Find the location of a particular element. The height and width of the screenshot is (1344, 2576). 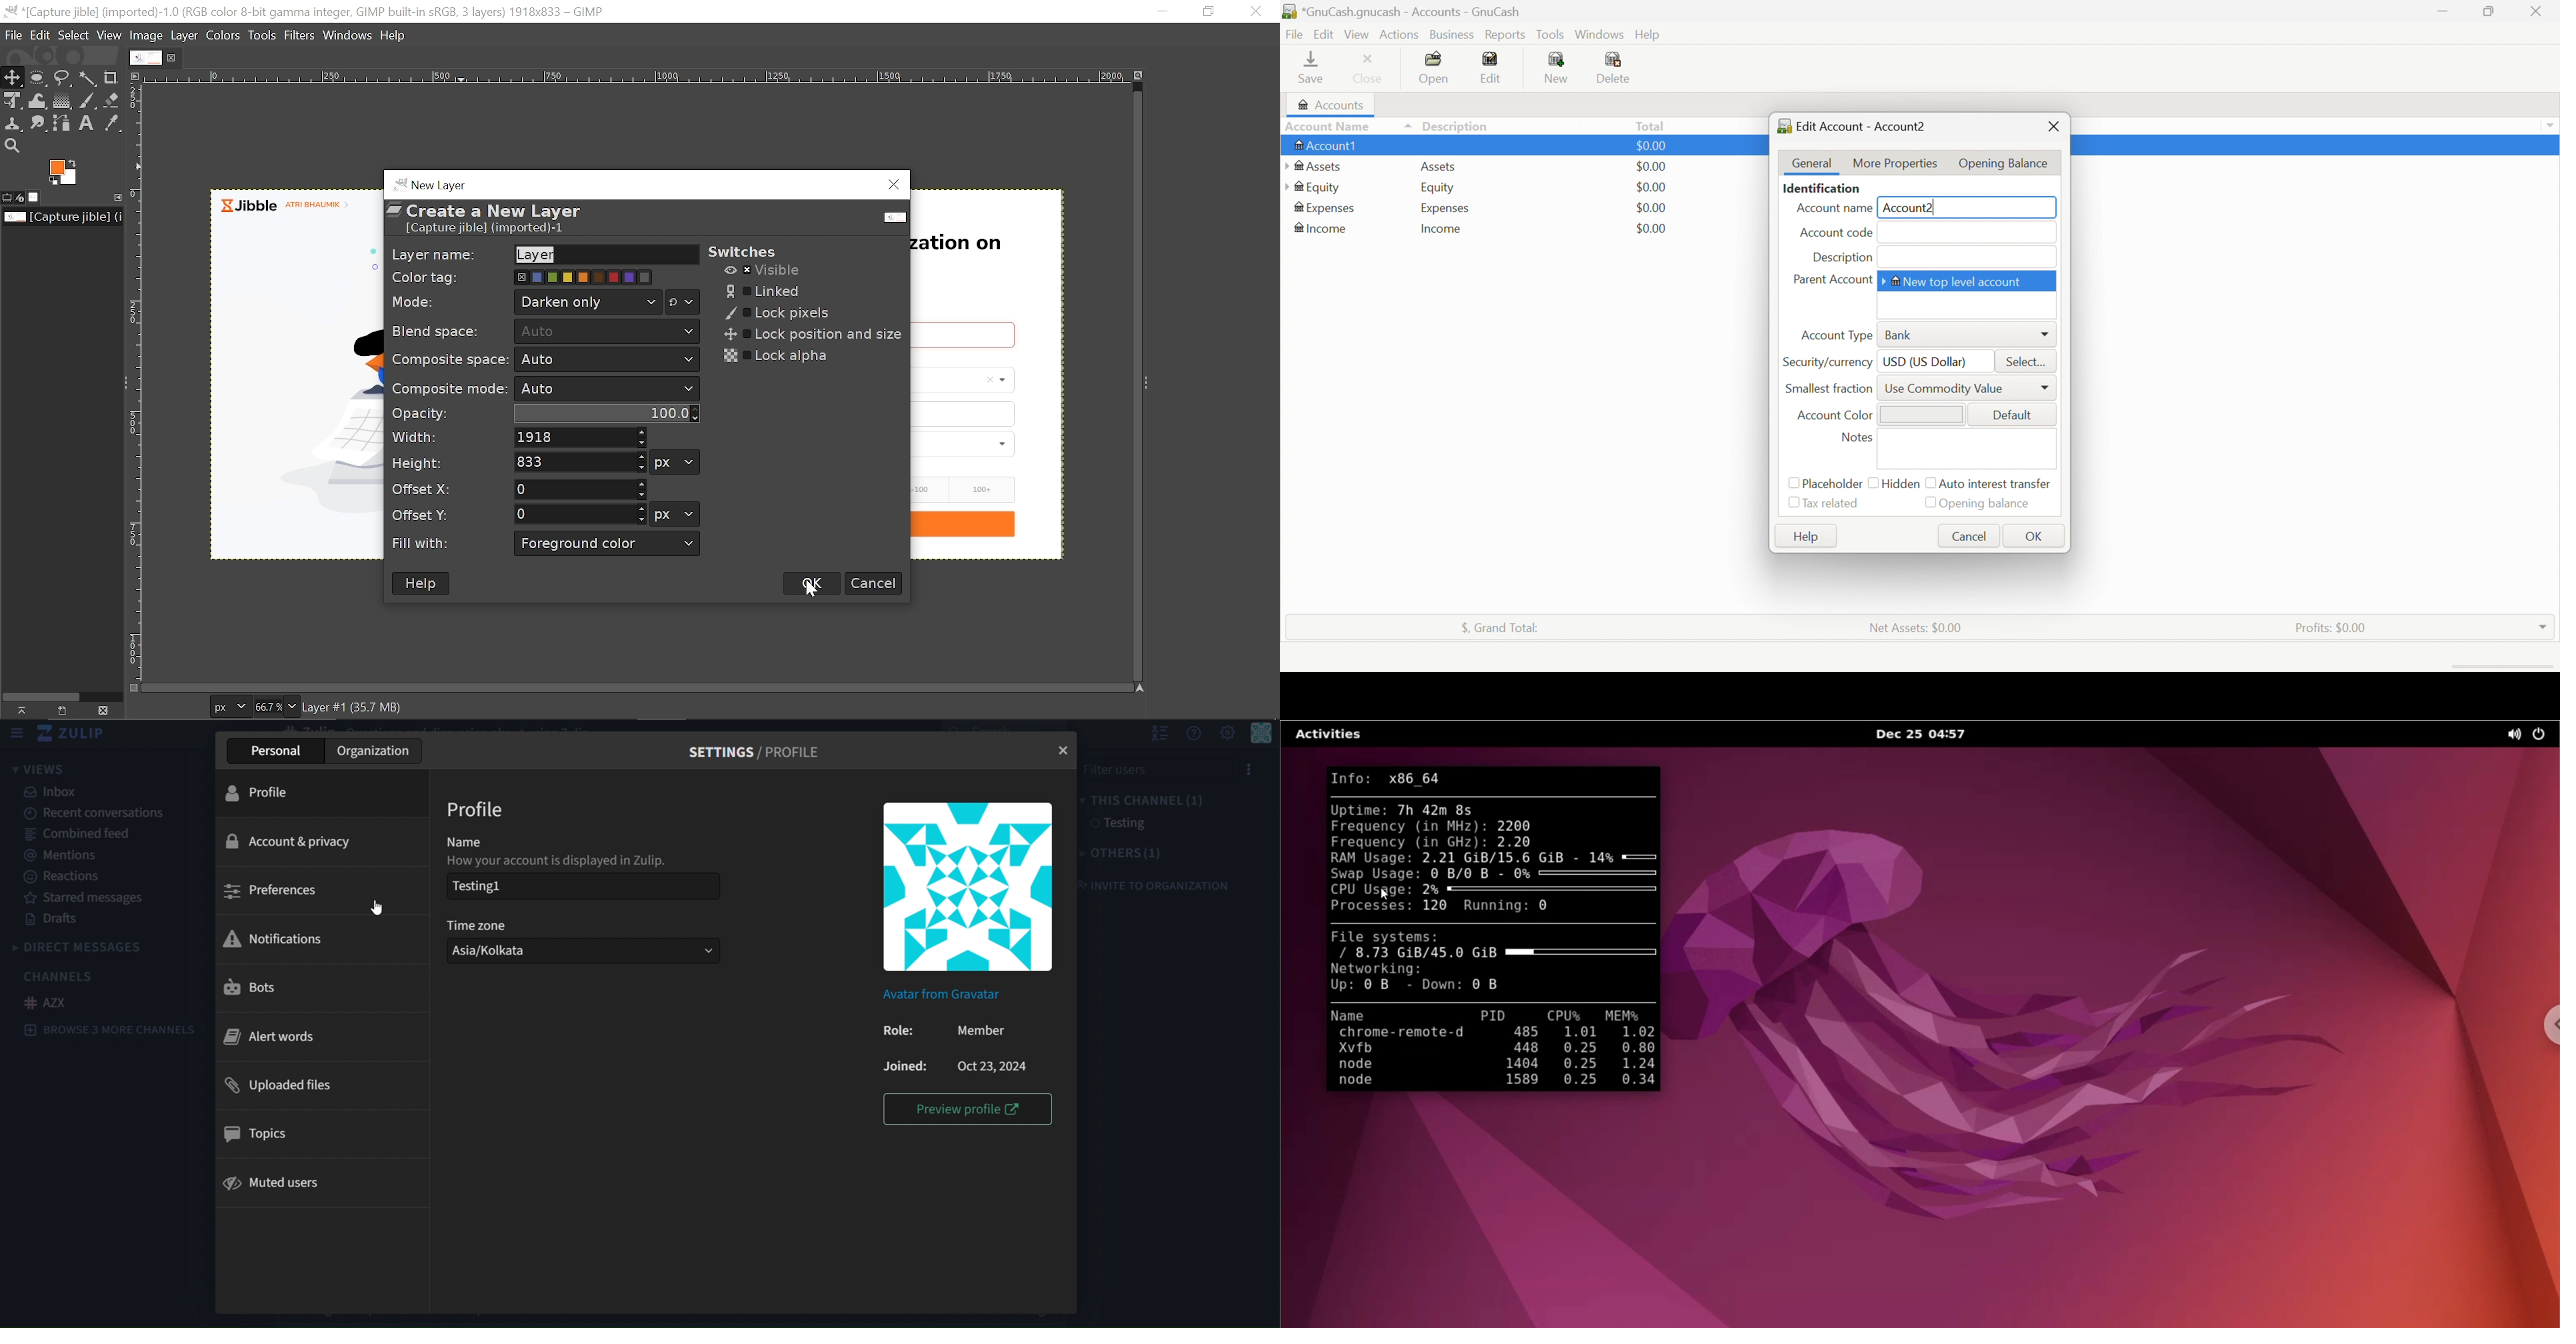

Restore down is located at coordinates (1207, 12).